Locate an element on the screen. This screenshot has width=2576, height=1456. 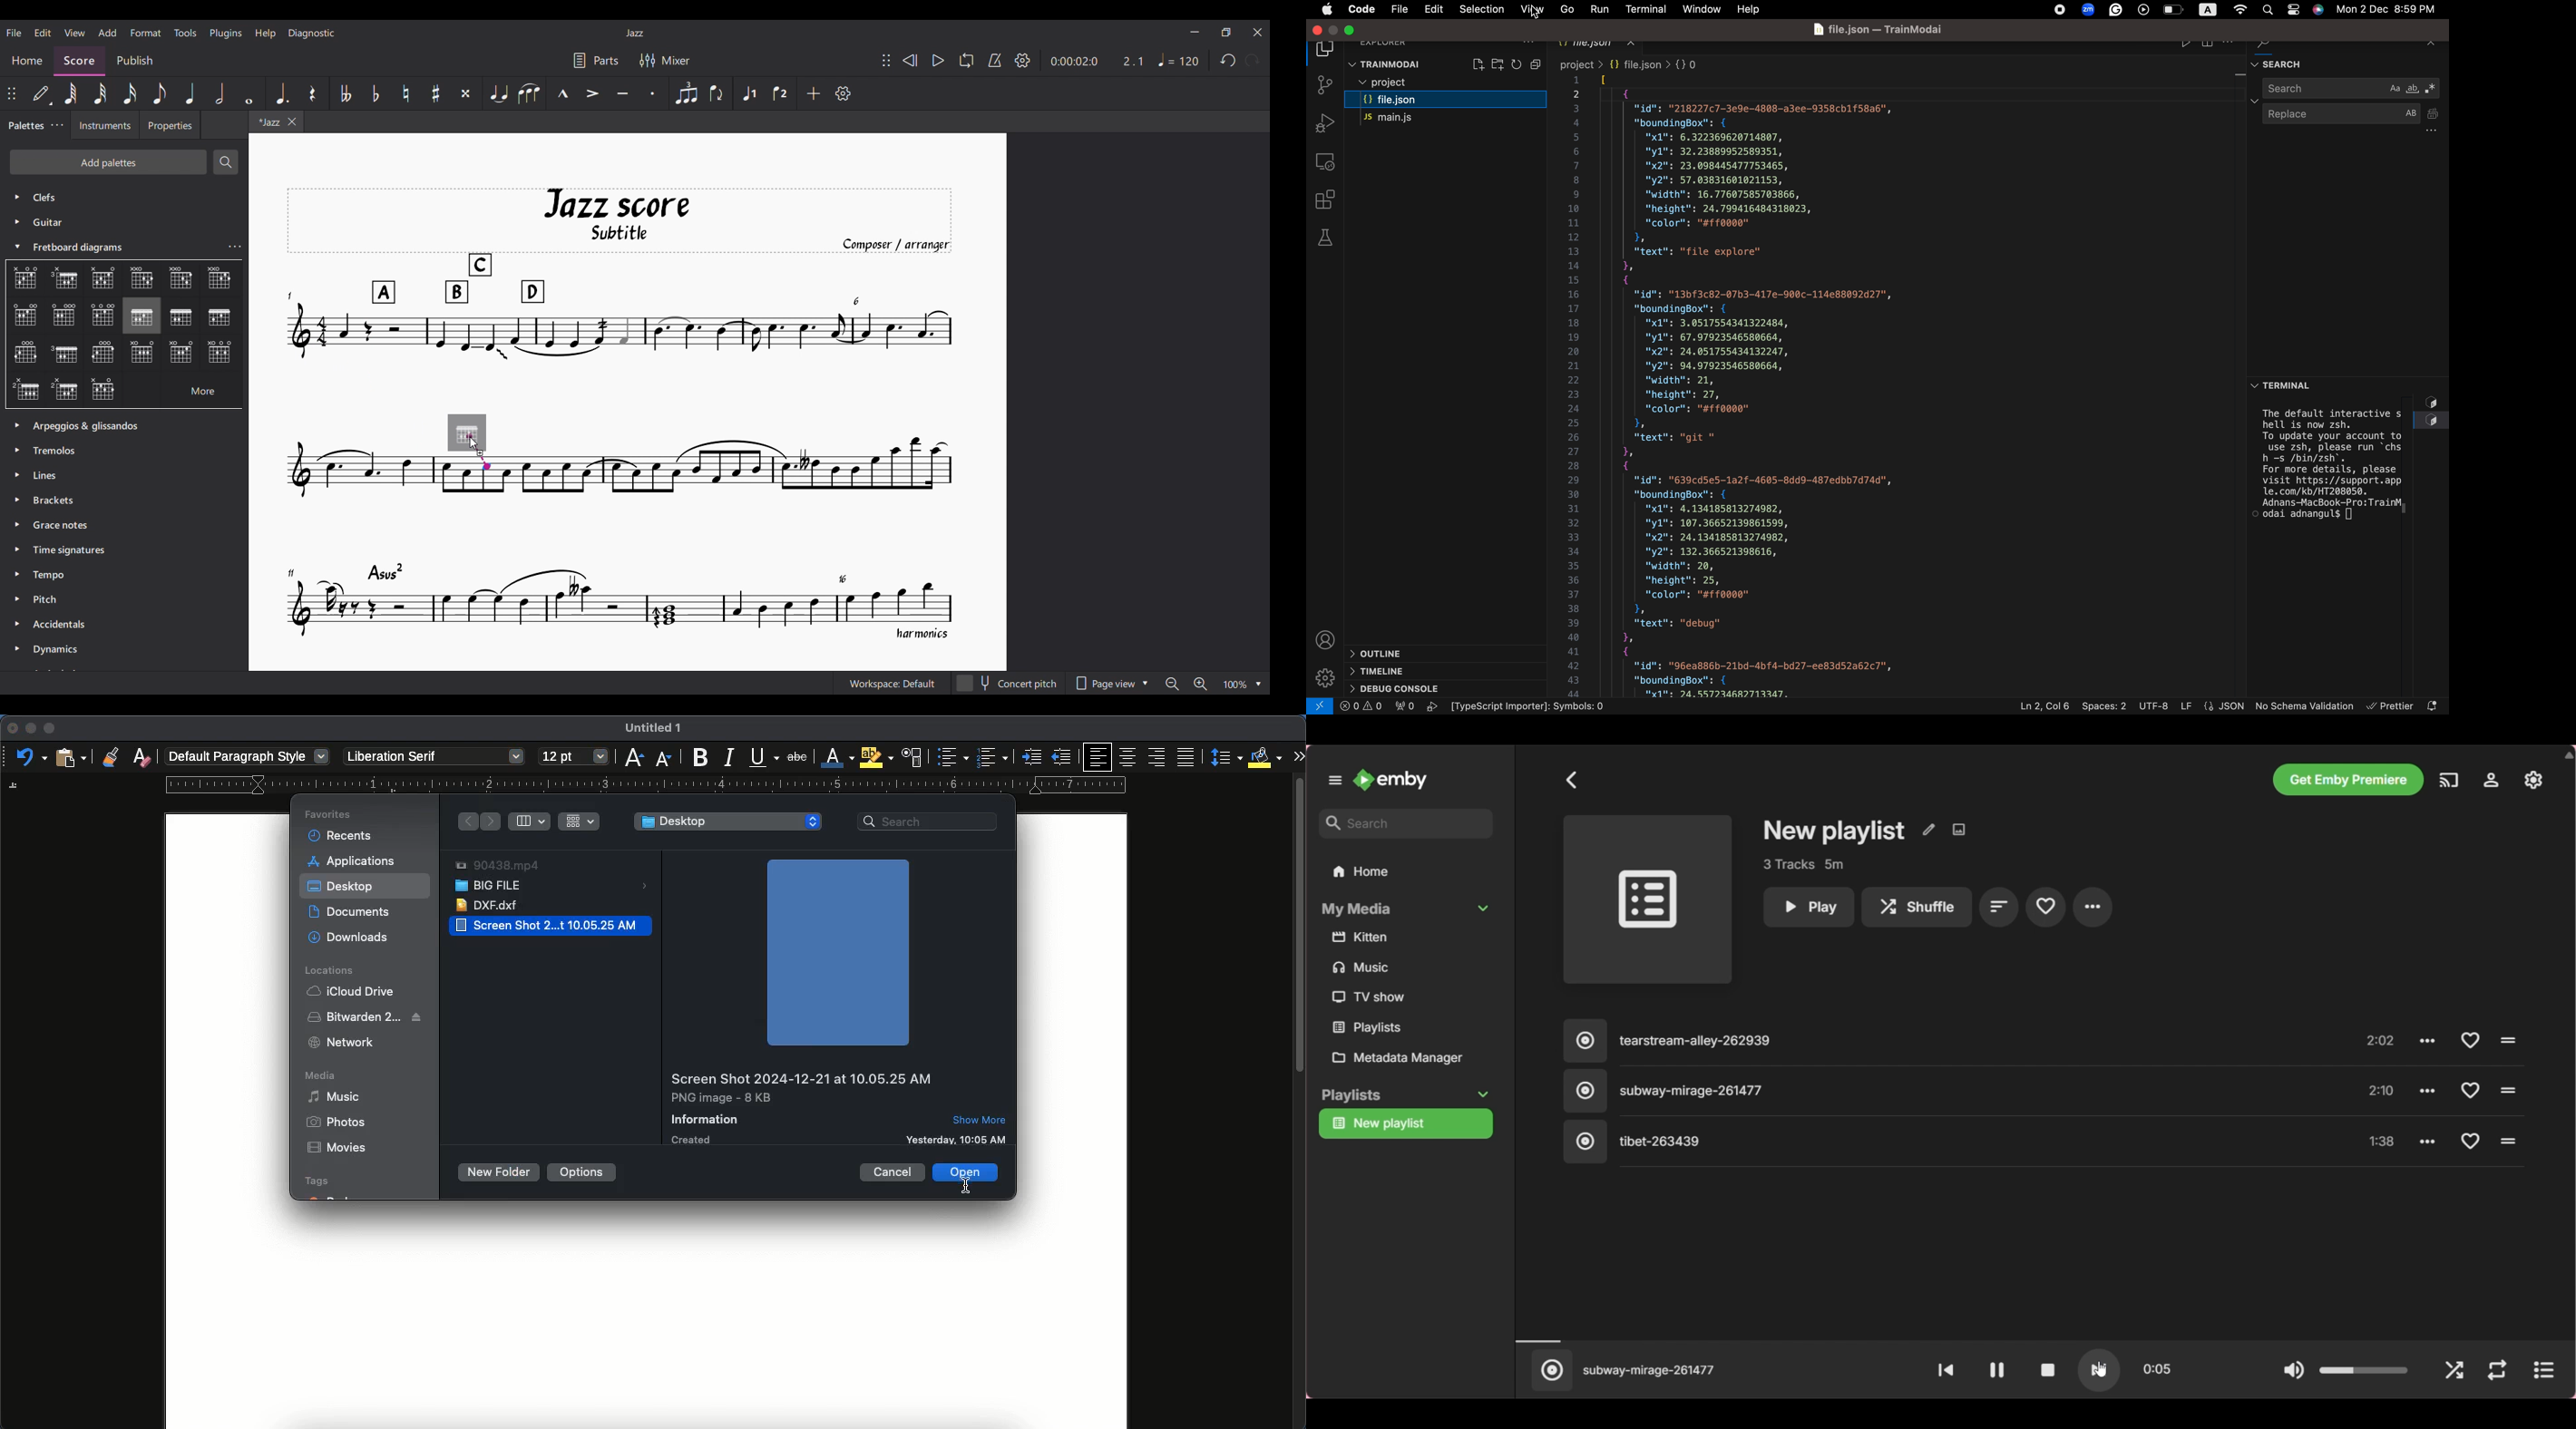
Tools menu is located at coordinates (185, 32).